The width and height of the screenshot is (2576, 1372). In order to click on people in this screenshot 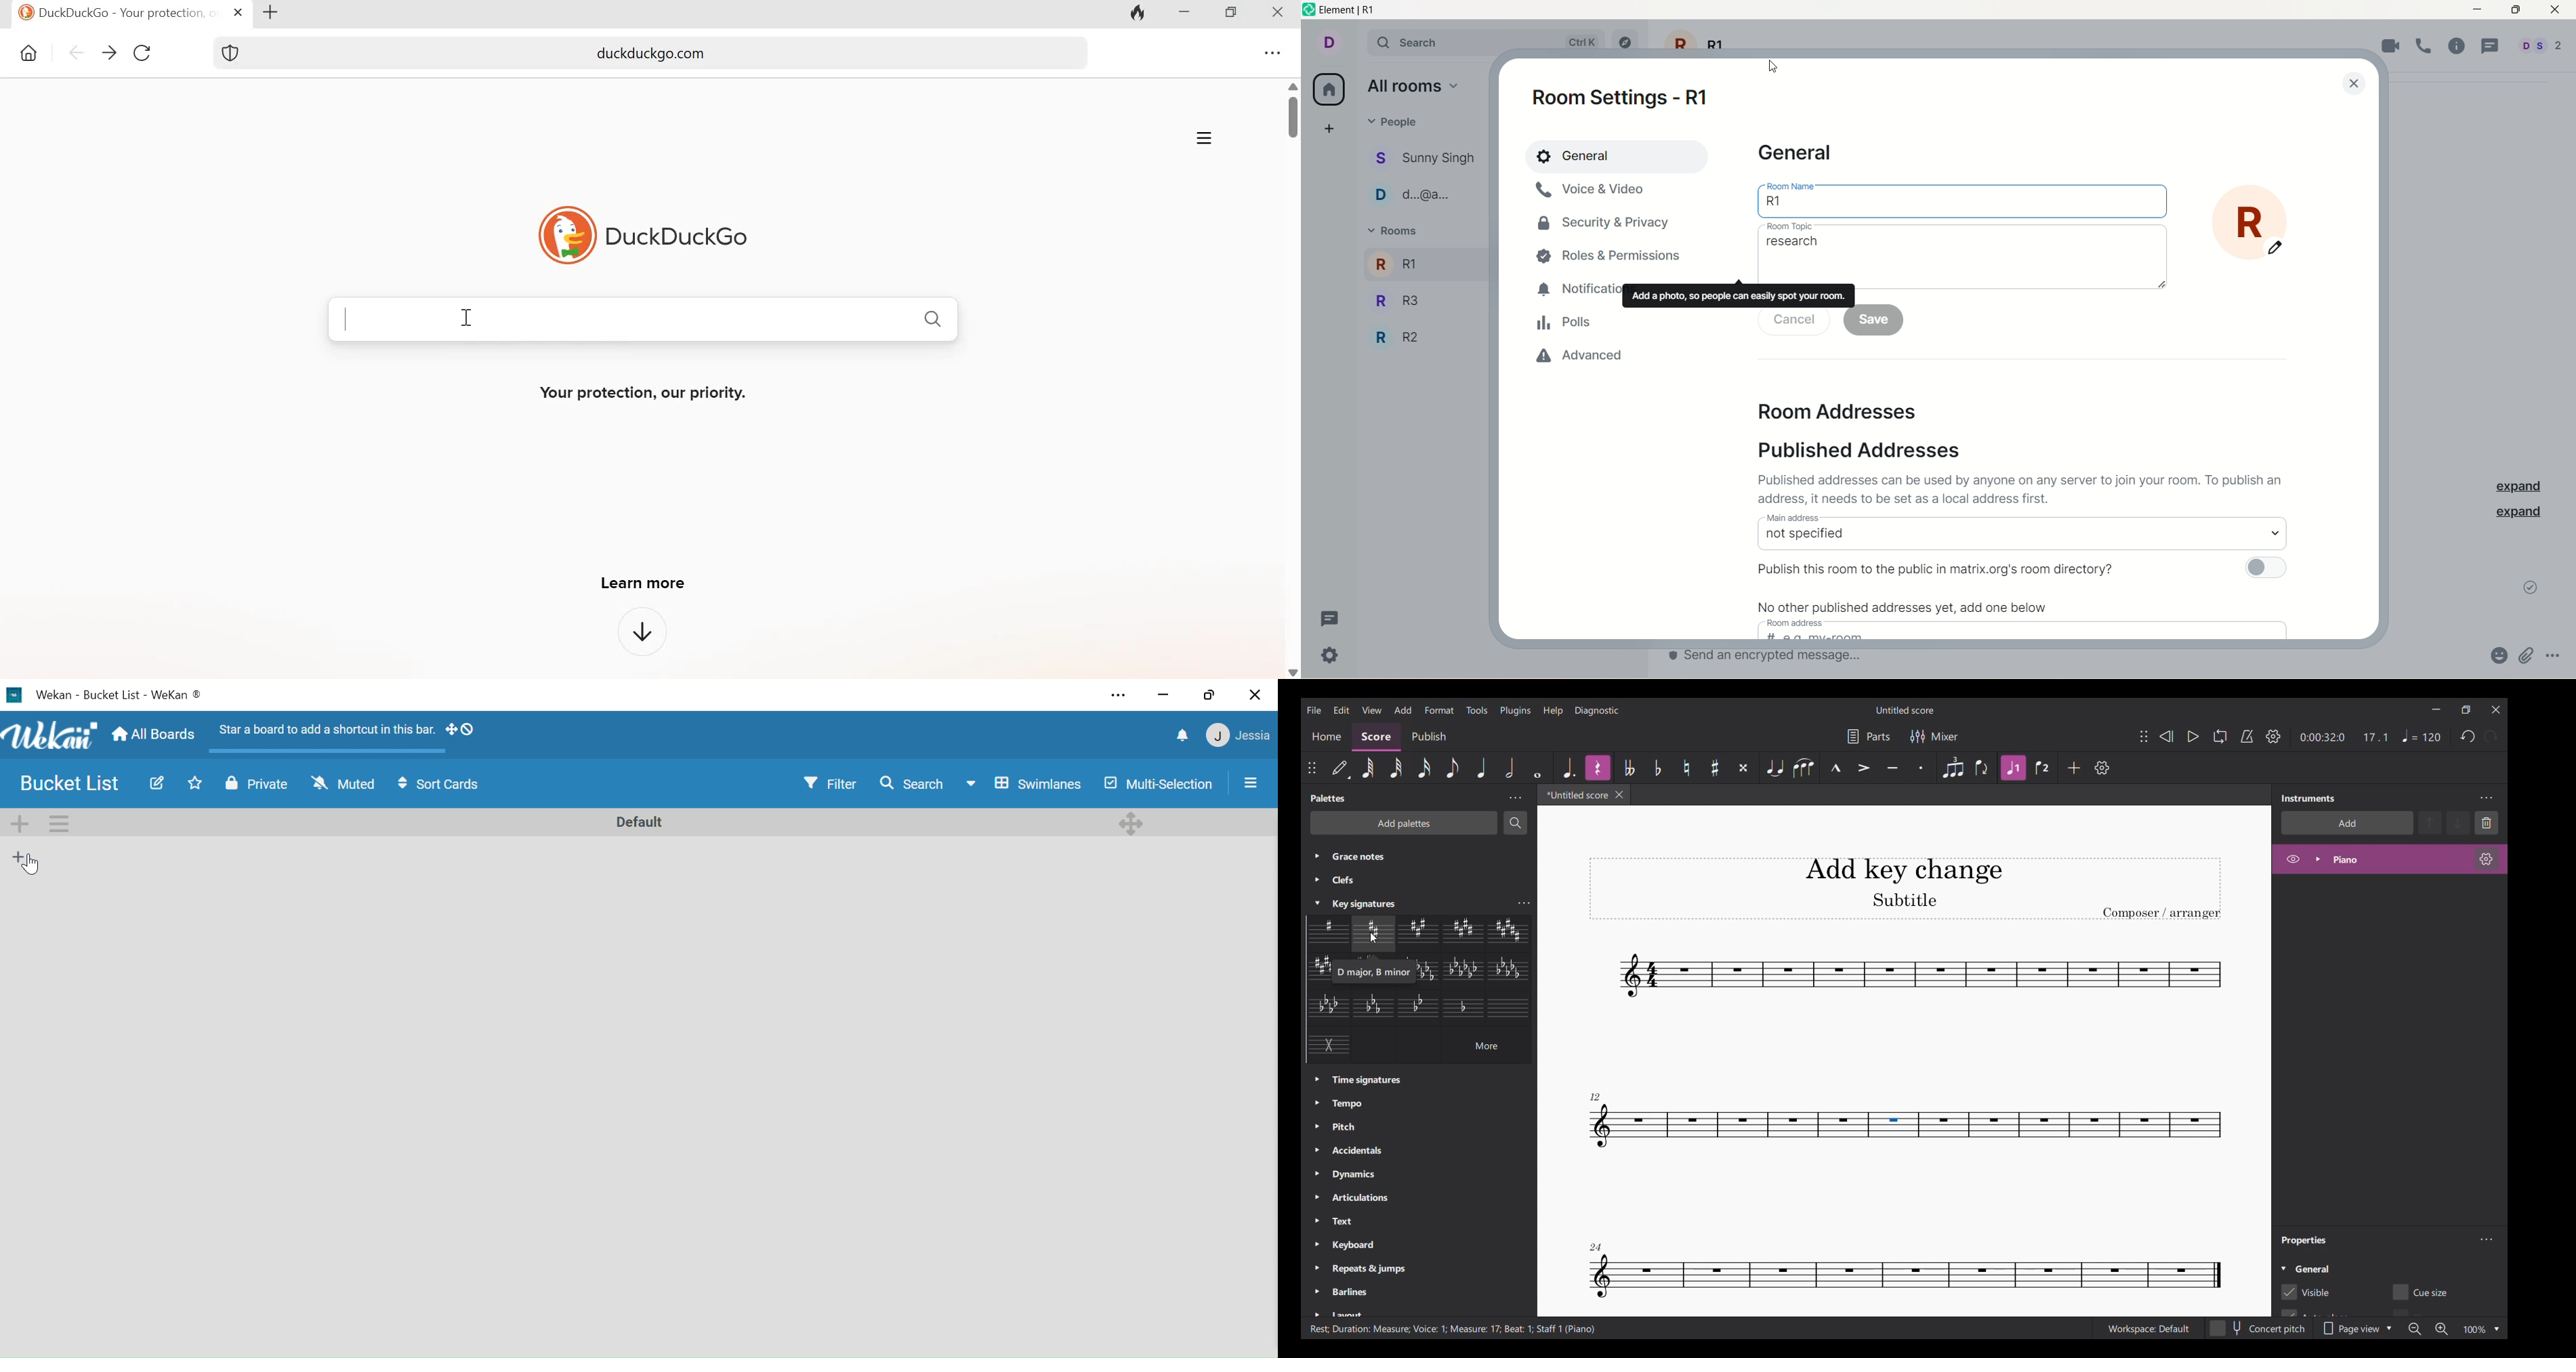, I will do `click(1426, 157)`.